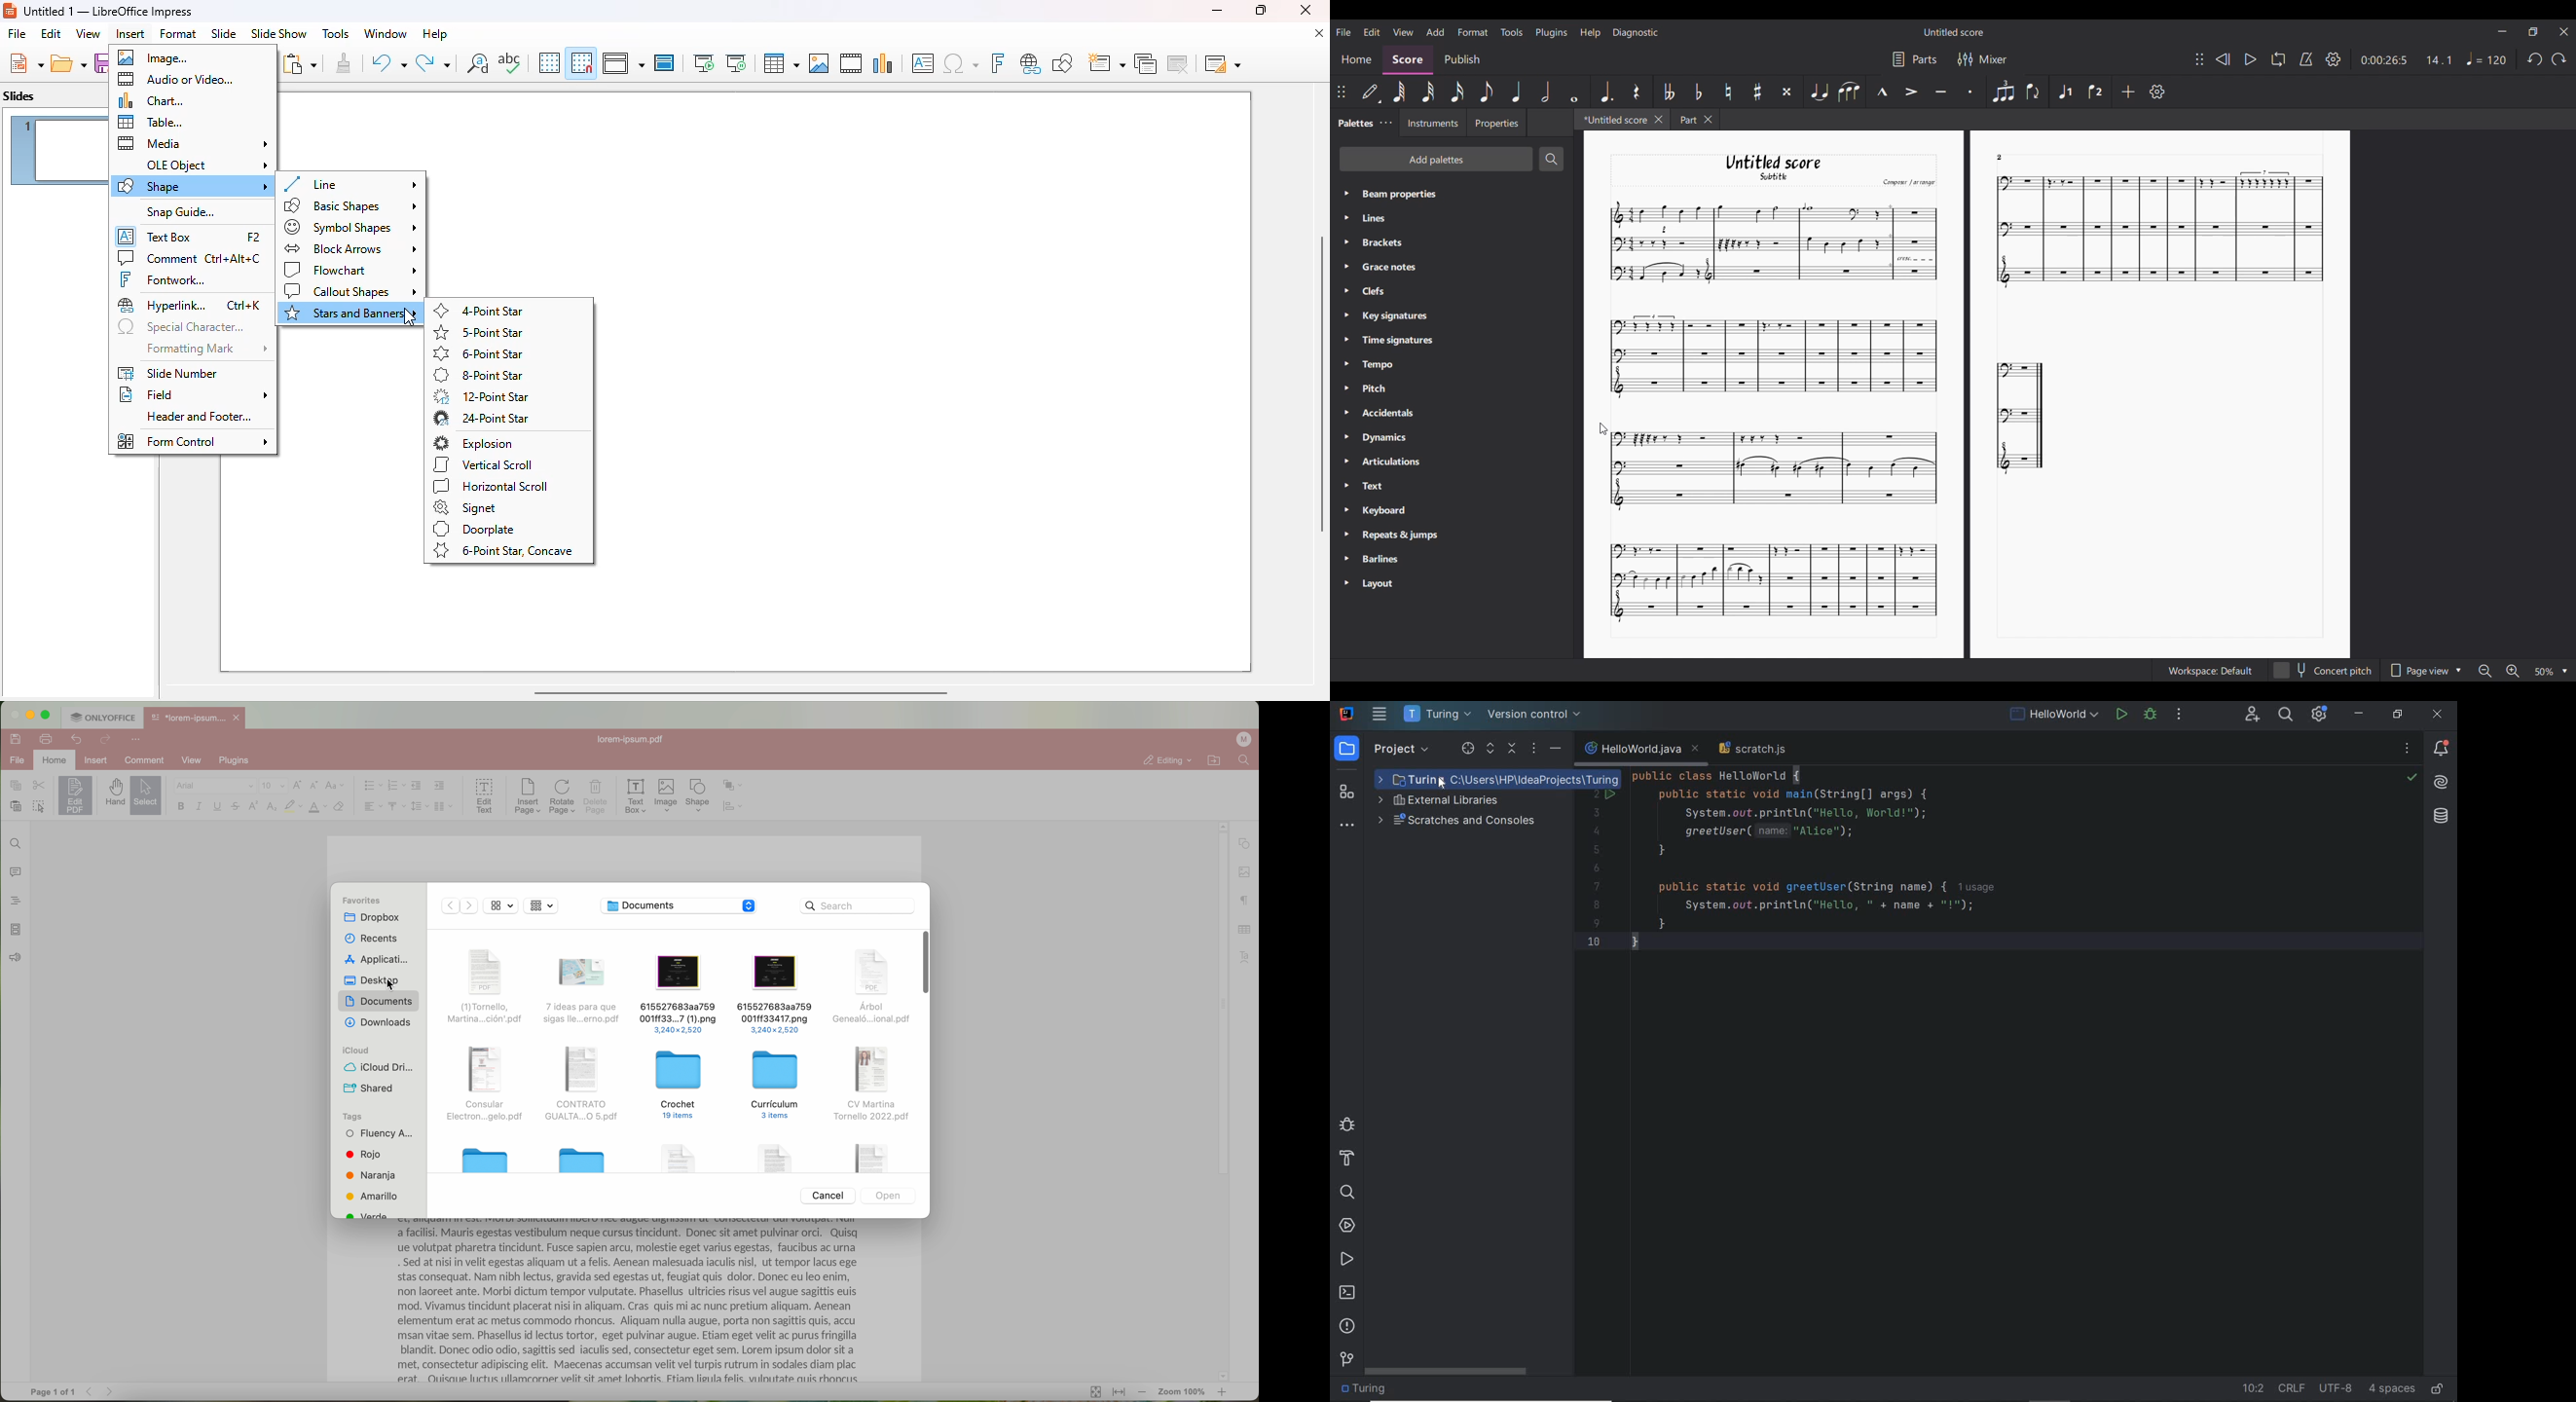  I want to click on Toggle double flat, so click(1669, 92).